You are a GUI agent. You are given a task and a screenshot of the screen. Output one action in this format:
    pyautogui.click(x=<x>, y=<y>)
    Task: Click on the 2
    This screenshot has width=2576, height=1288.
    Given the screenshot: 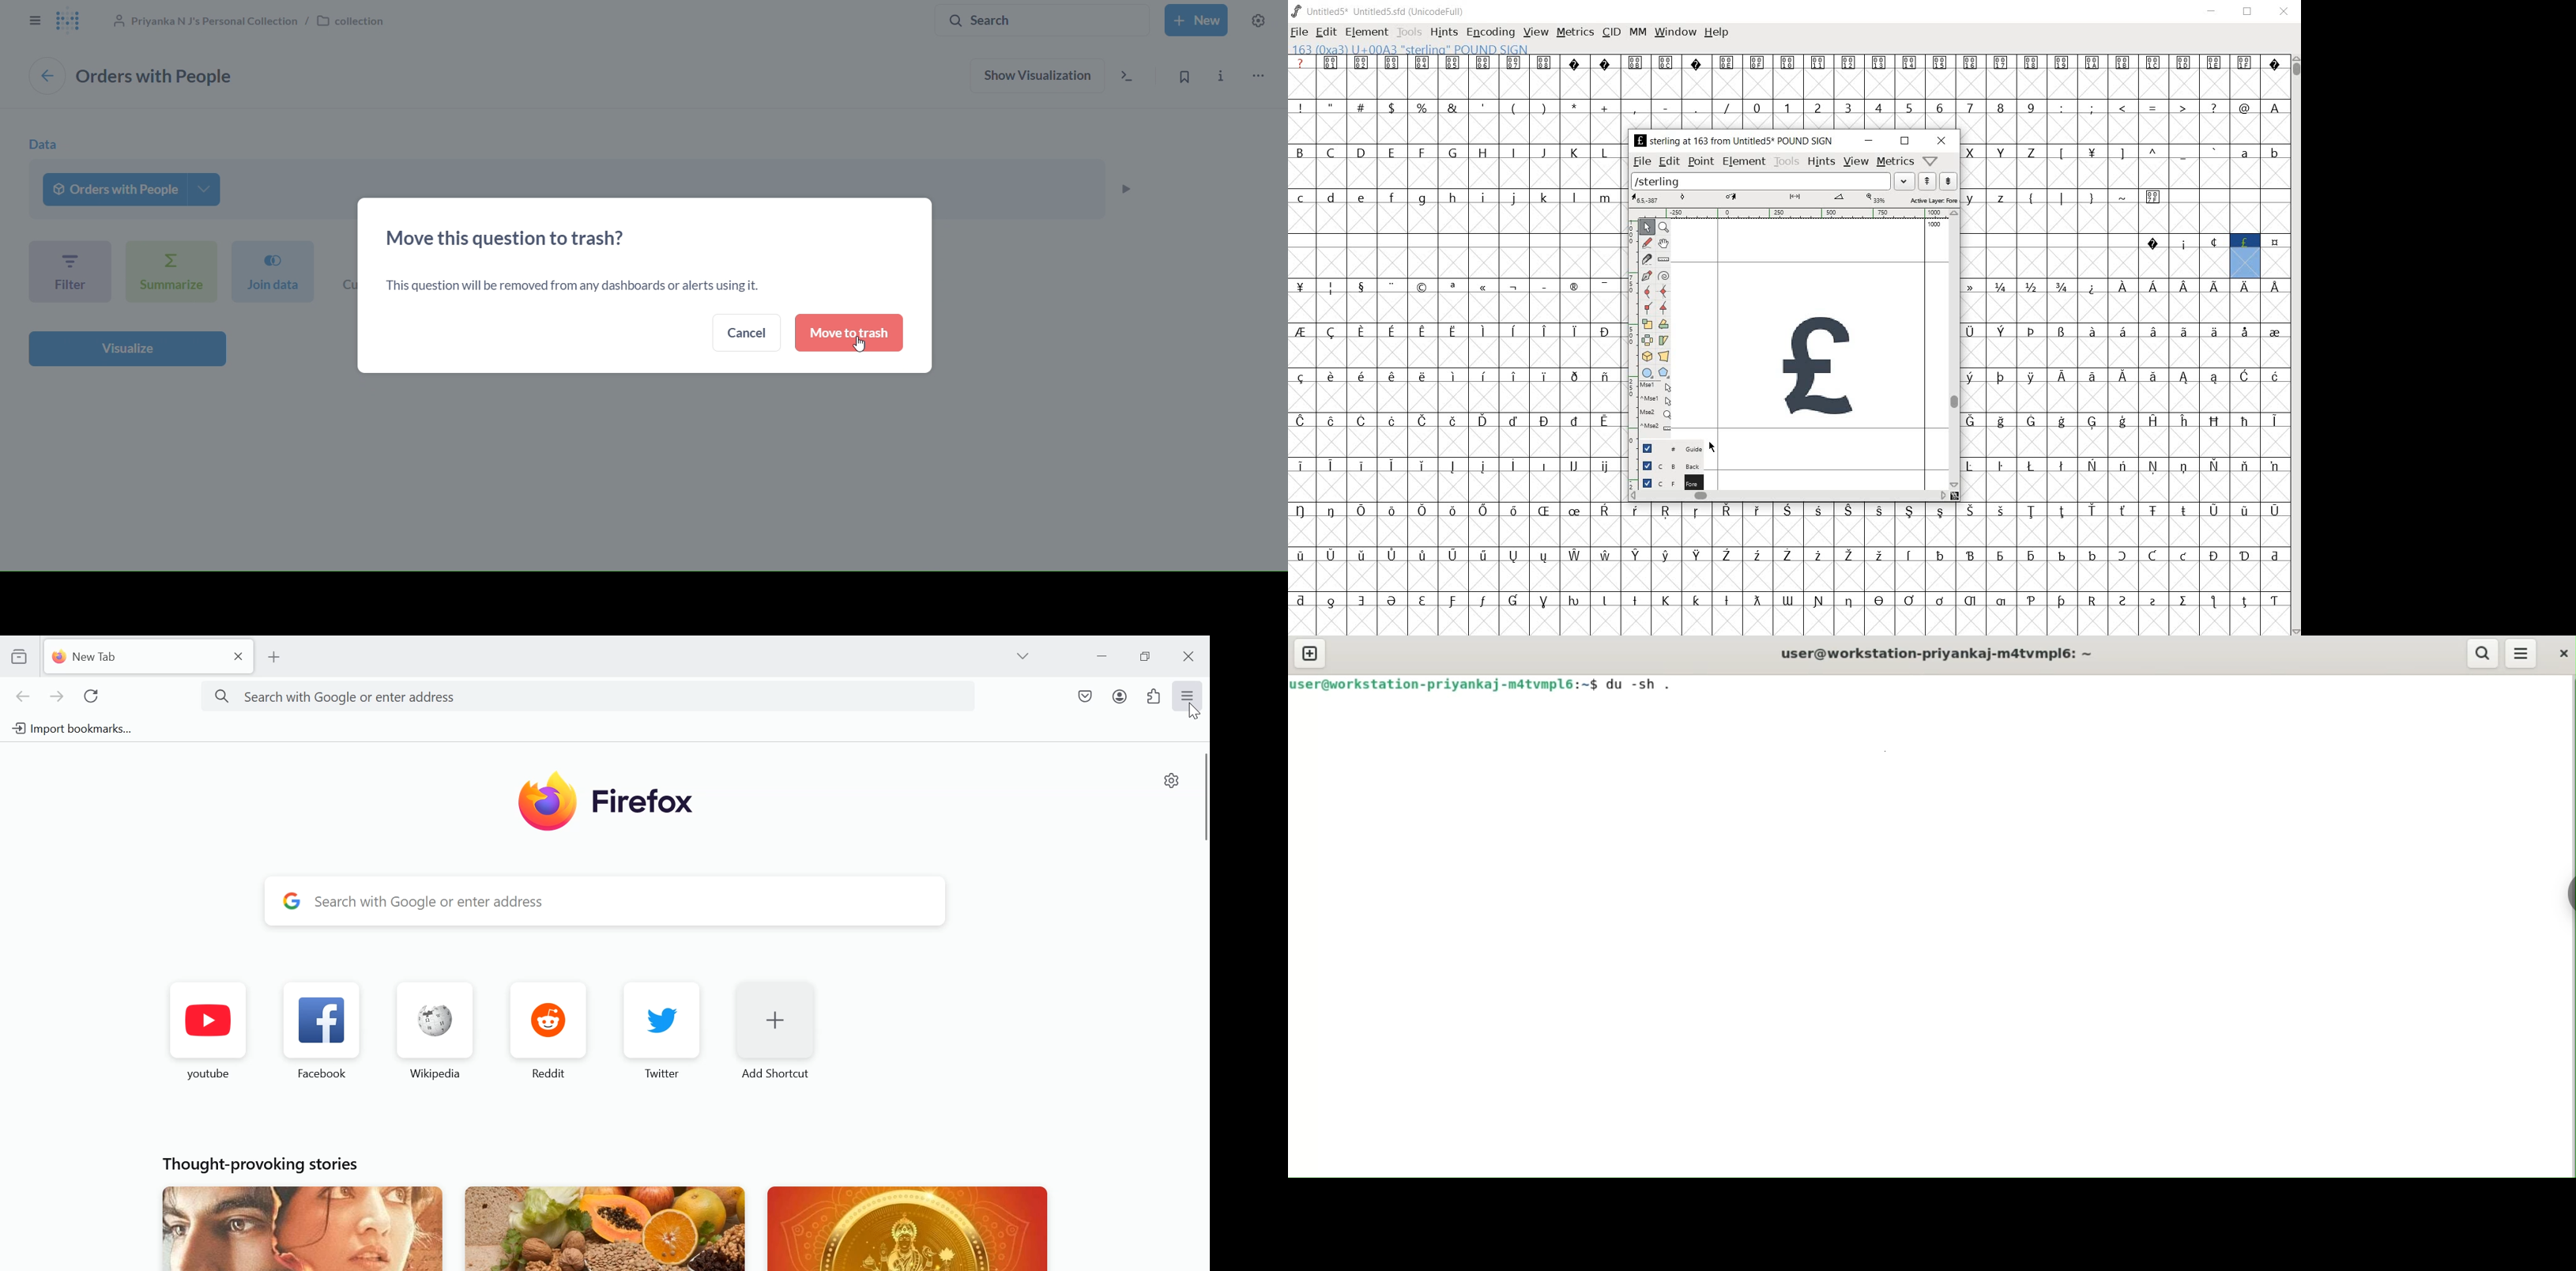 What is the action you would take?
    pyautogui.click(x=1818, y=107)
    